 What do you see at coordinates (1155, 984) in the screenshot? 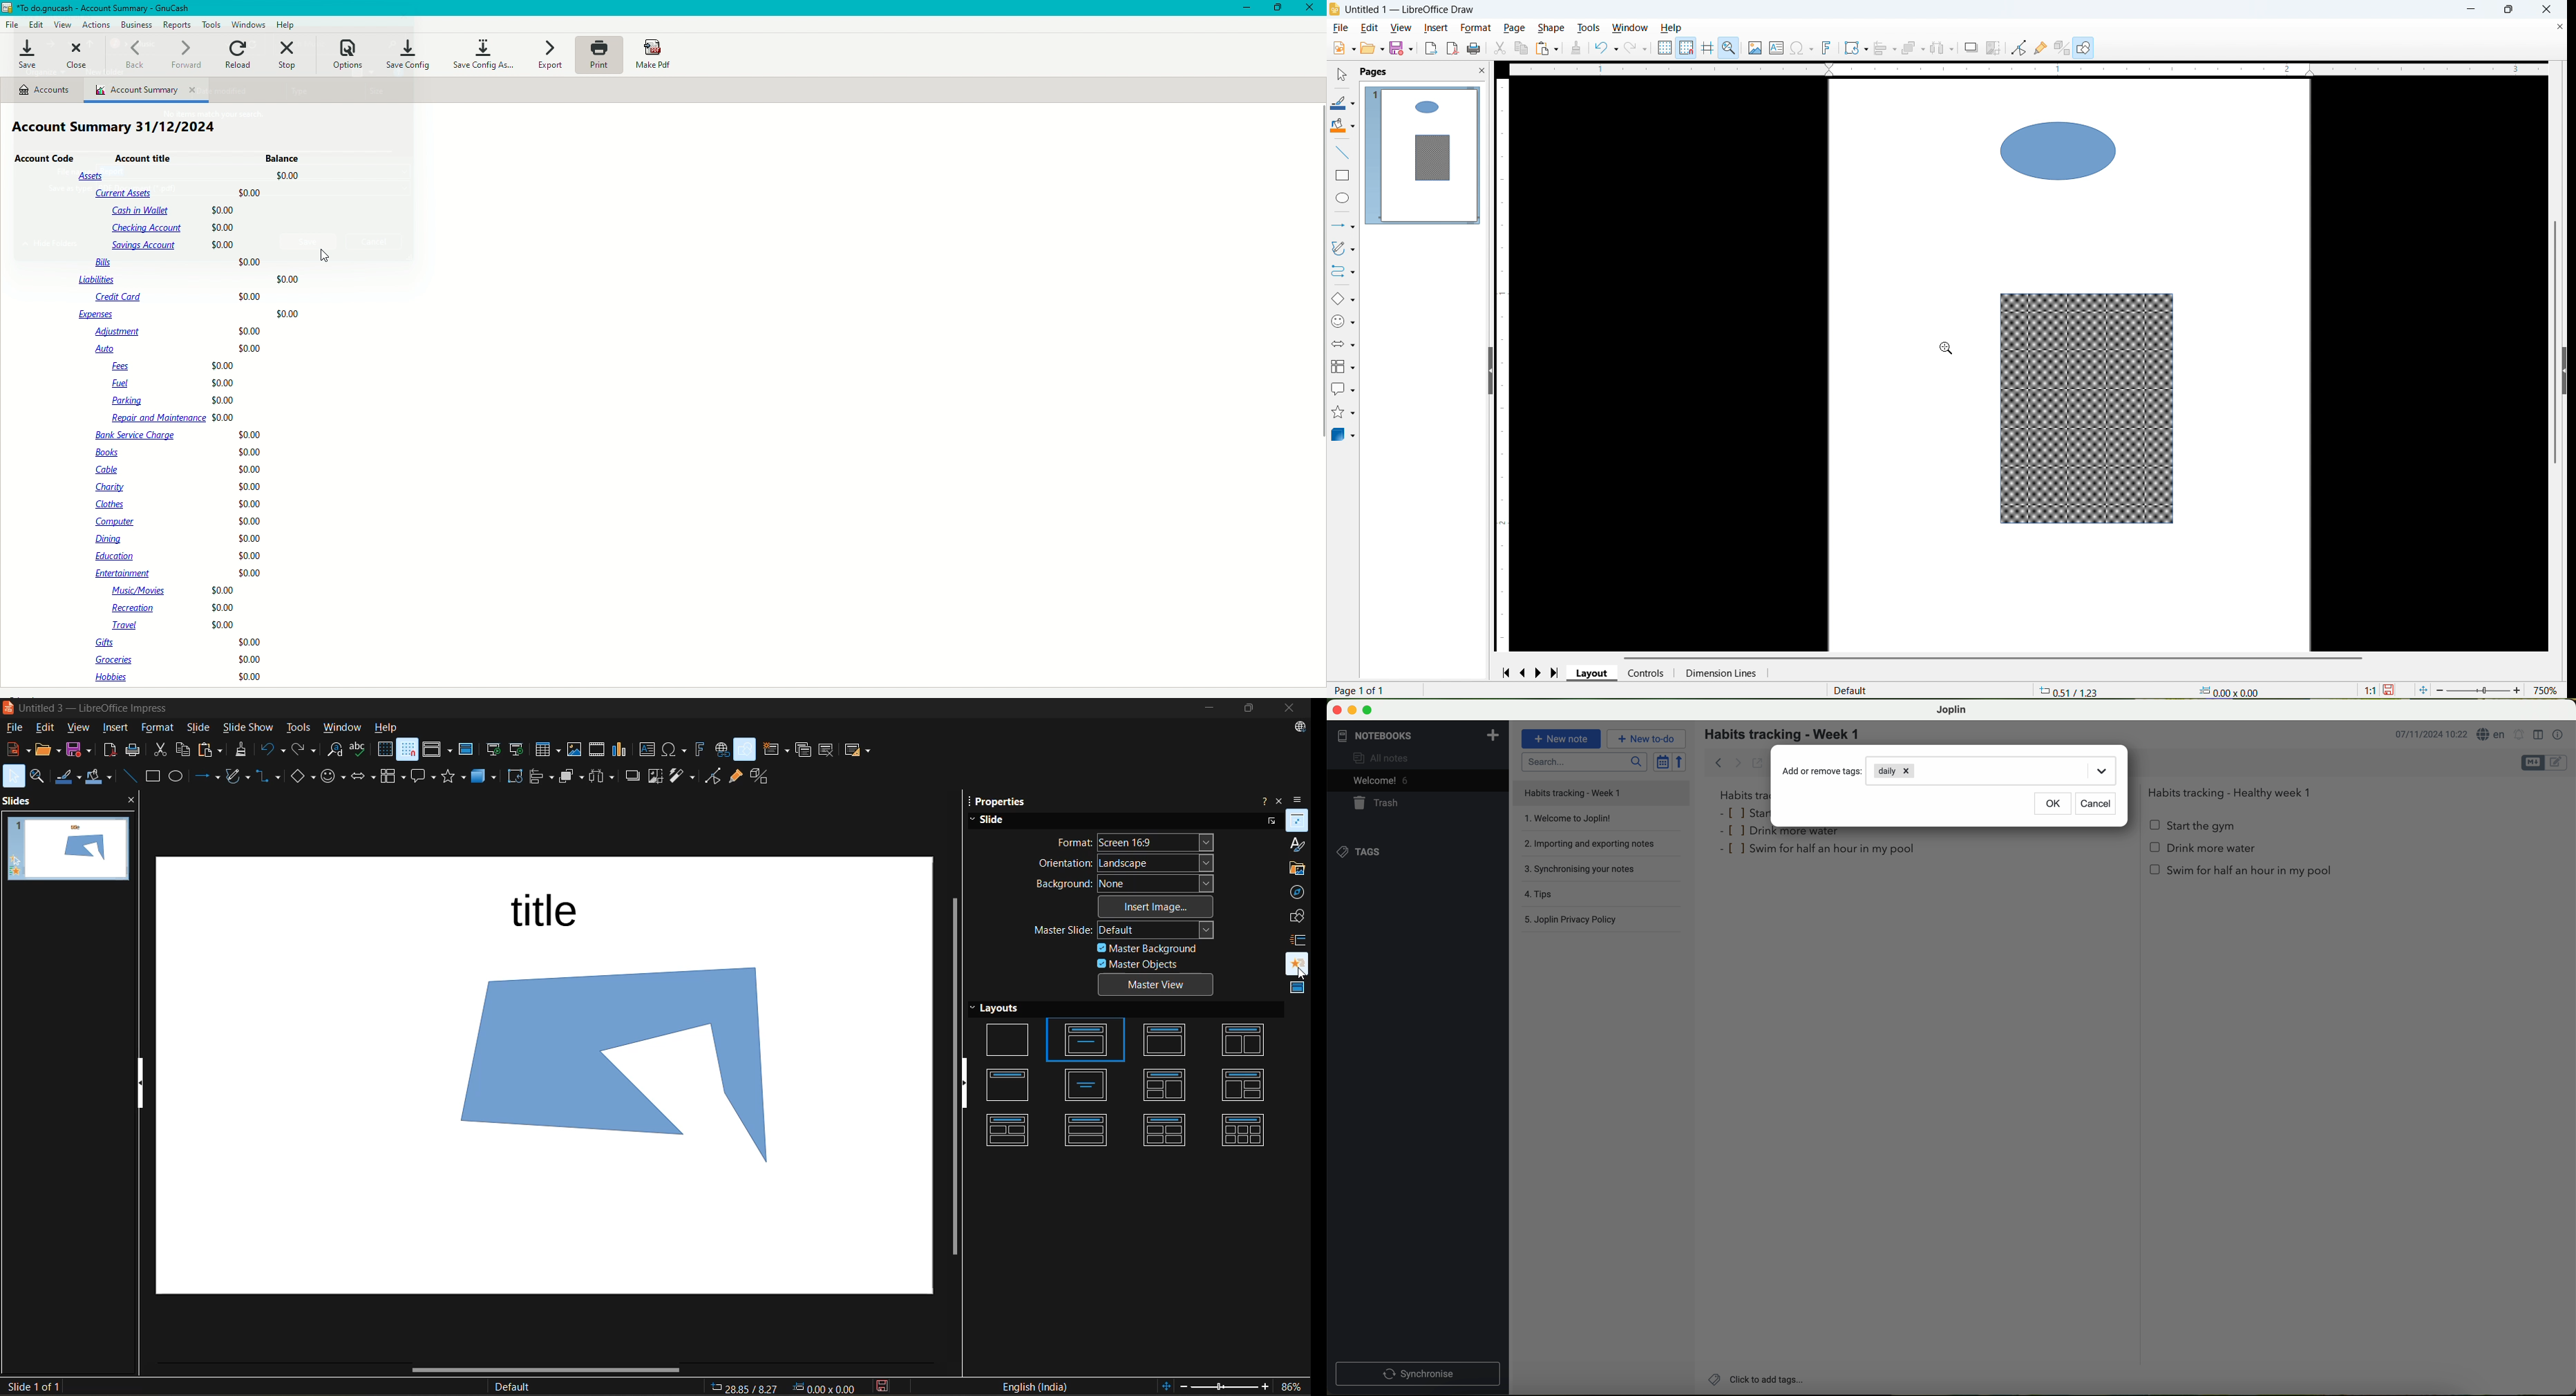
I see `master view` at bounding box center [1155, 984].